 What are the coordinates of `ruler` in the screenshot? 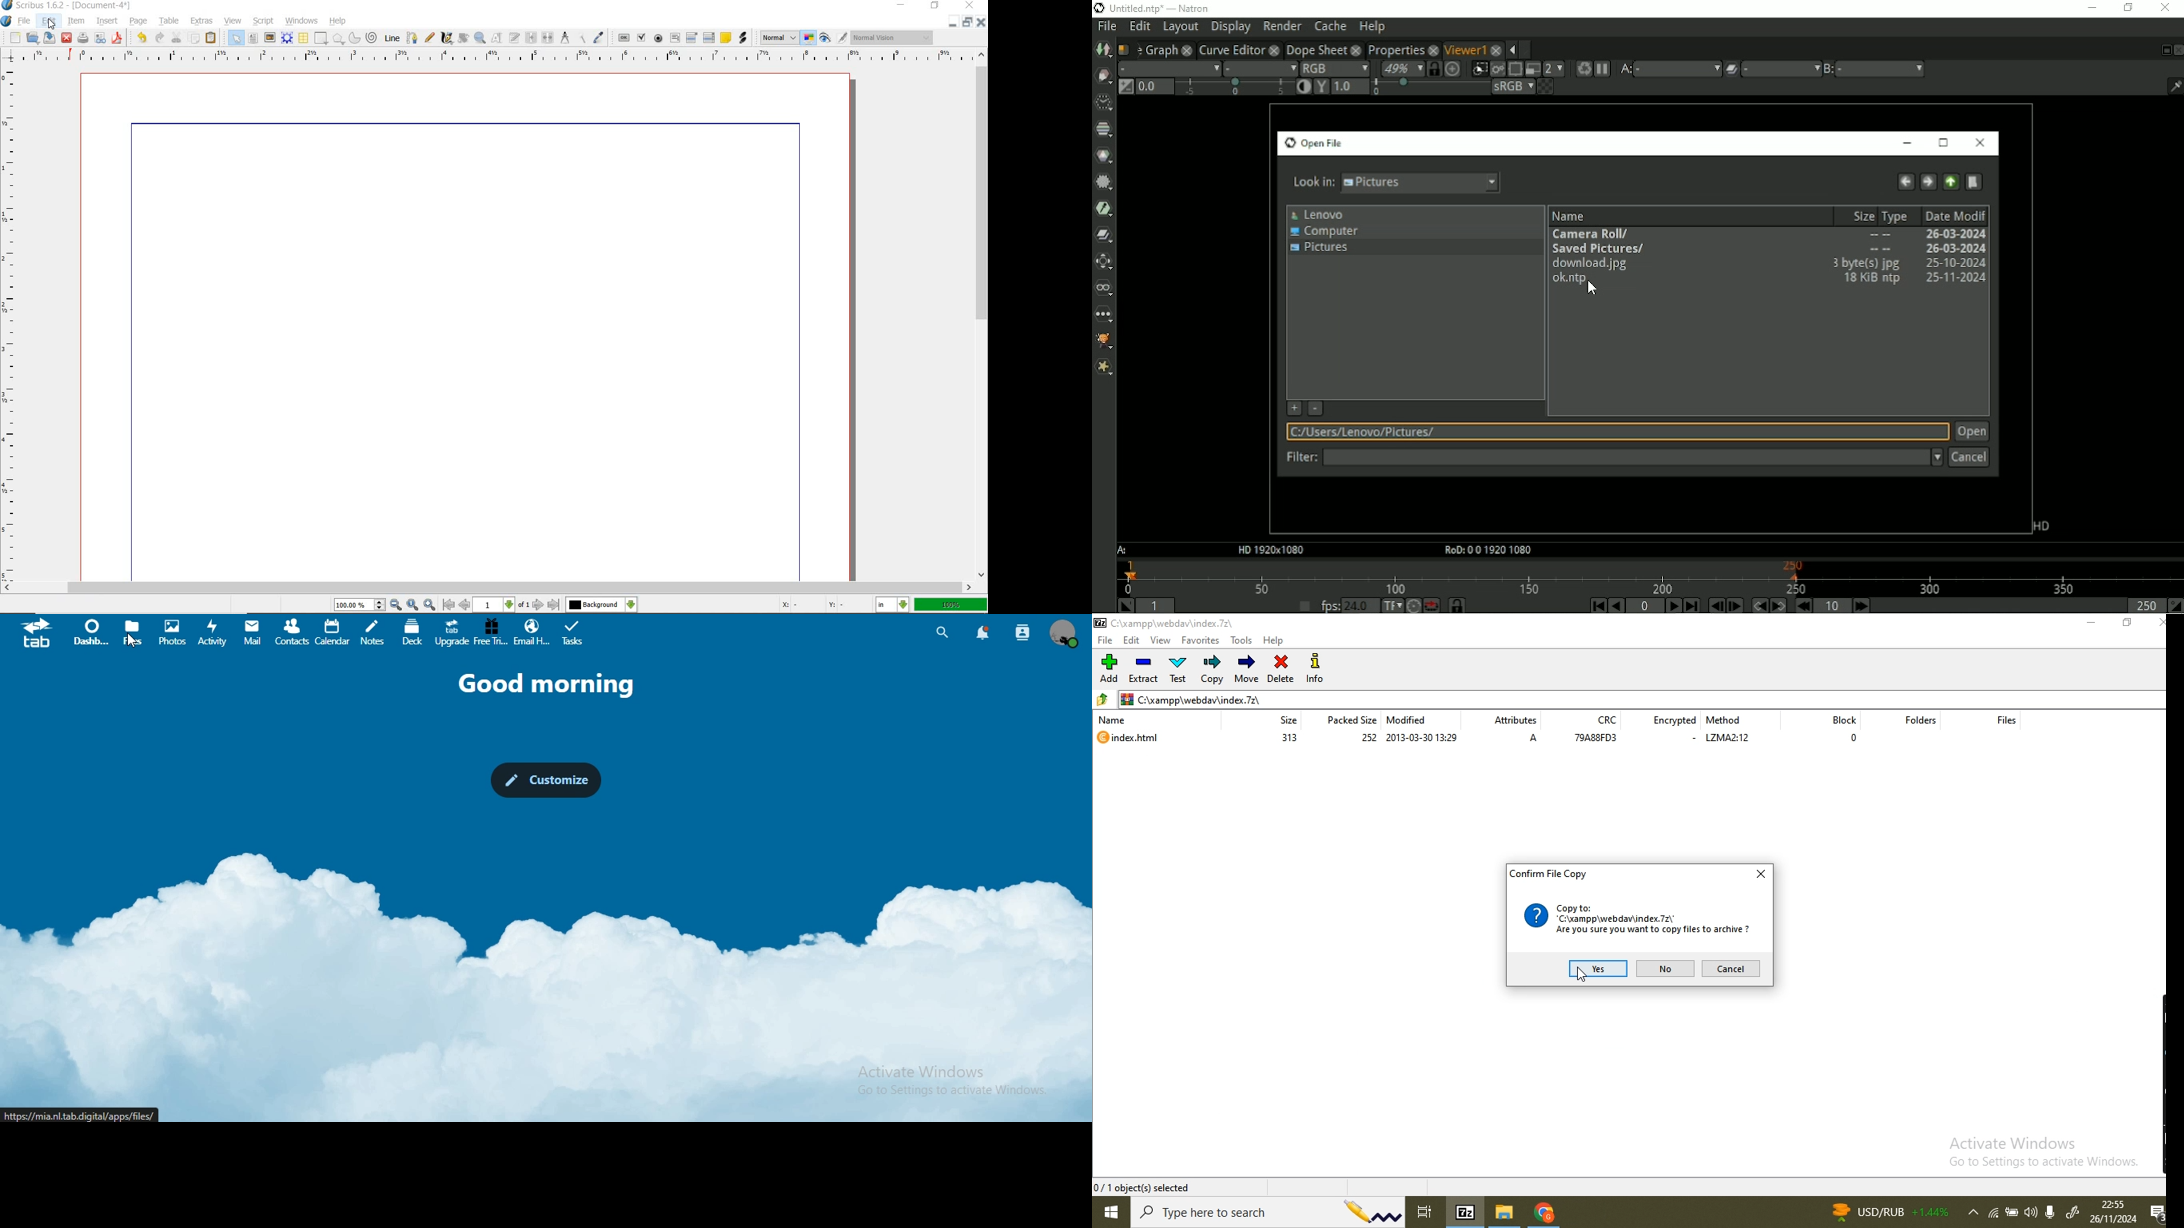 It's located at (495, 57).